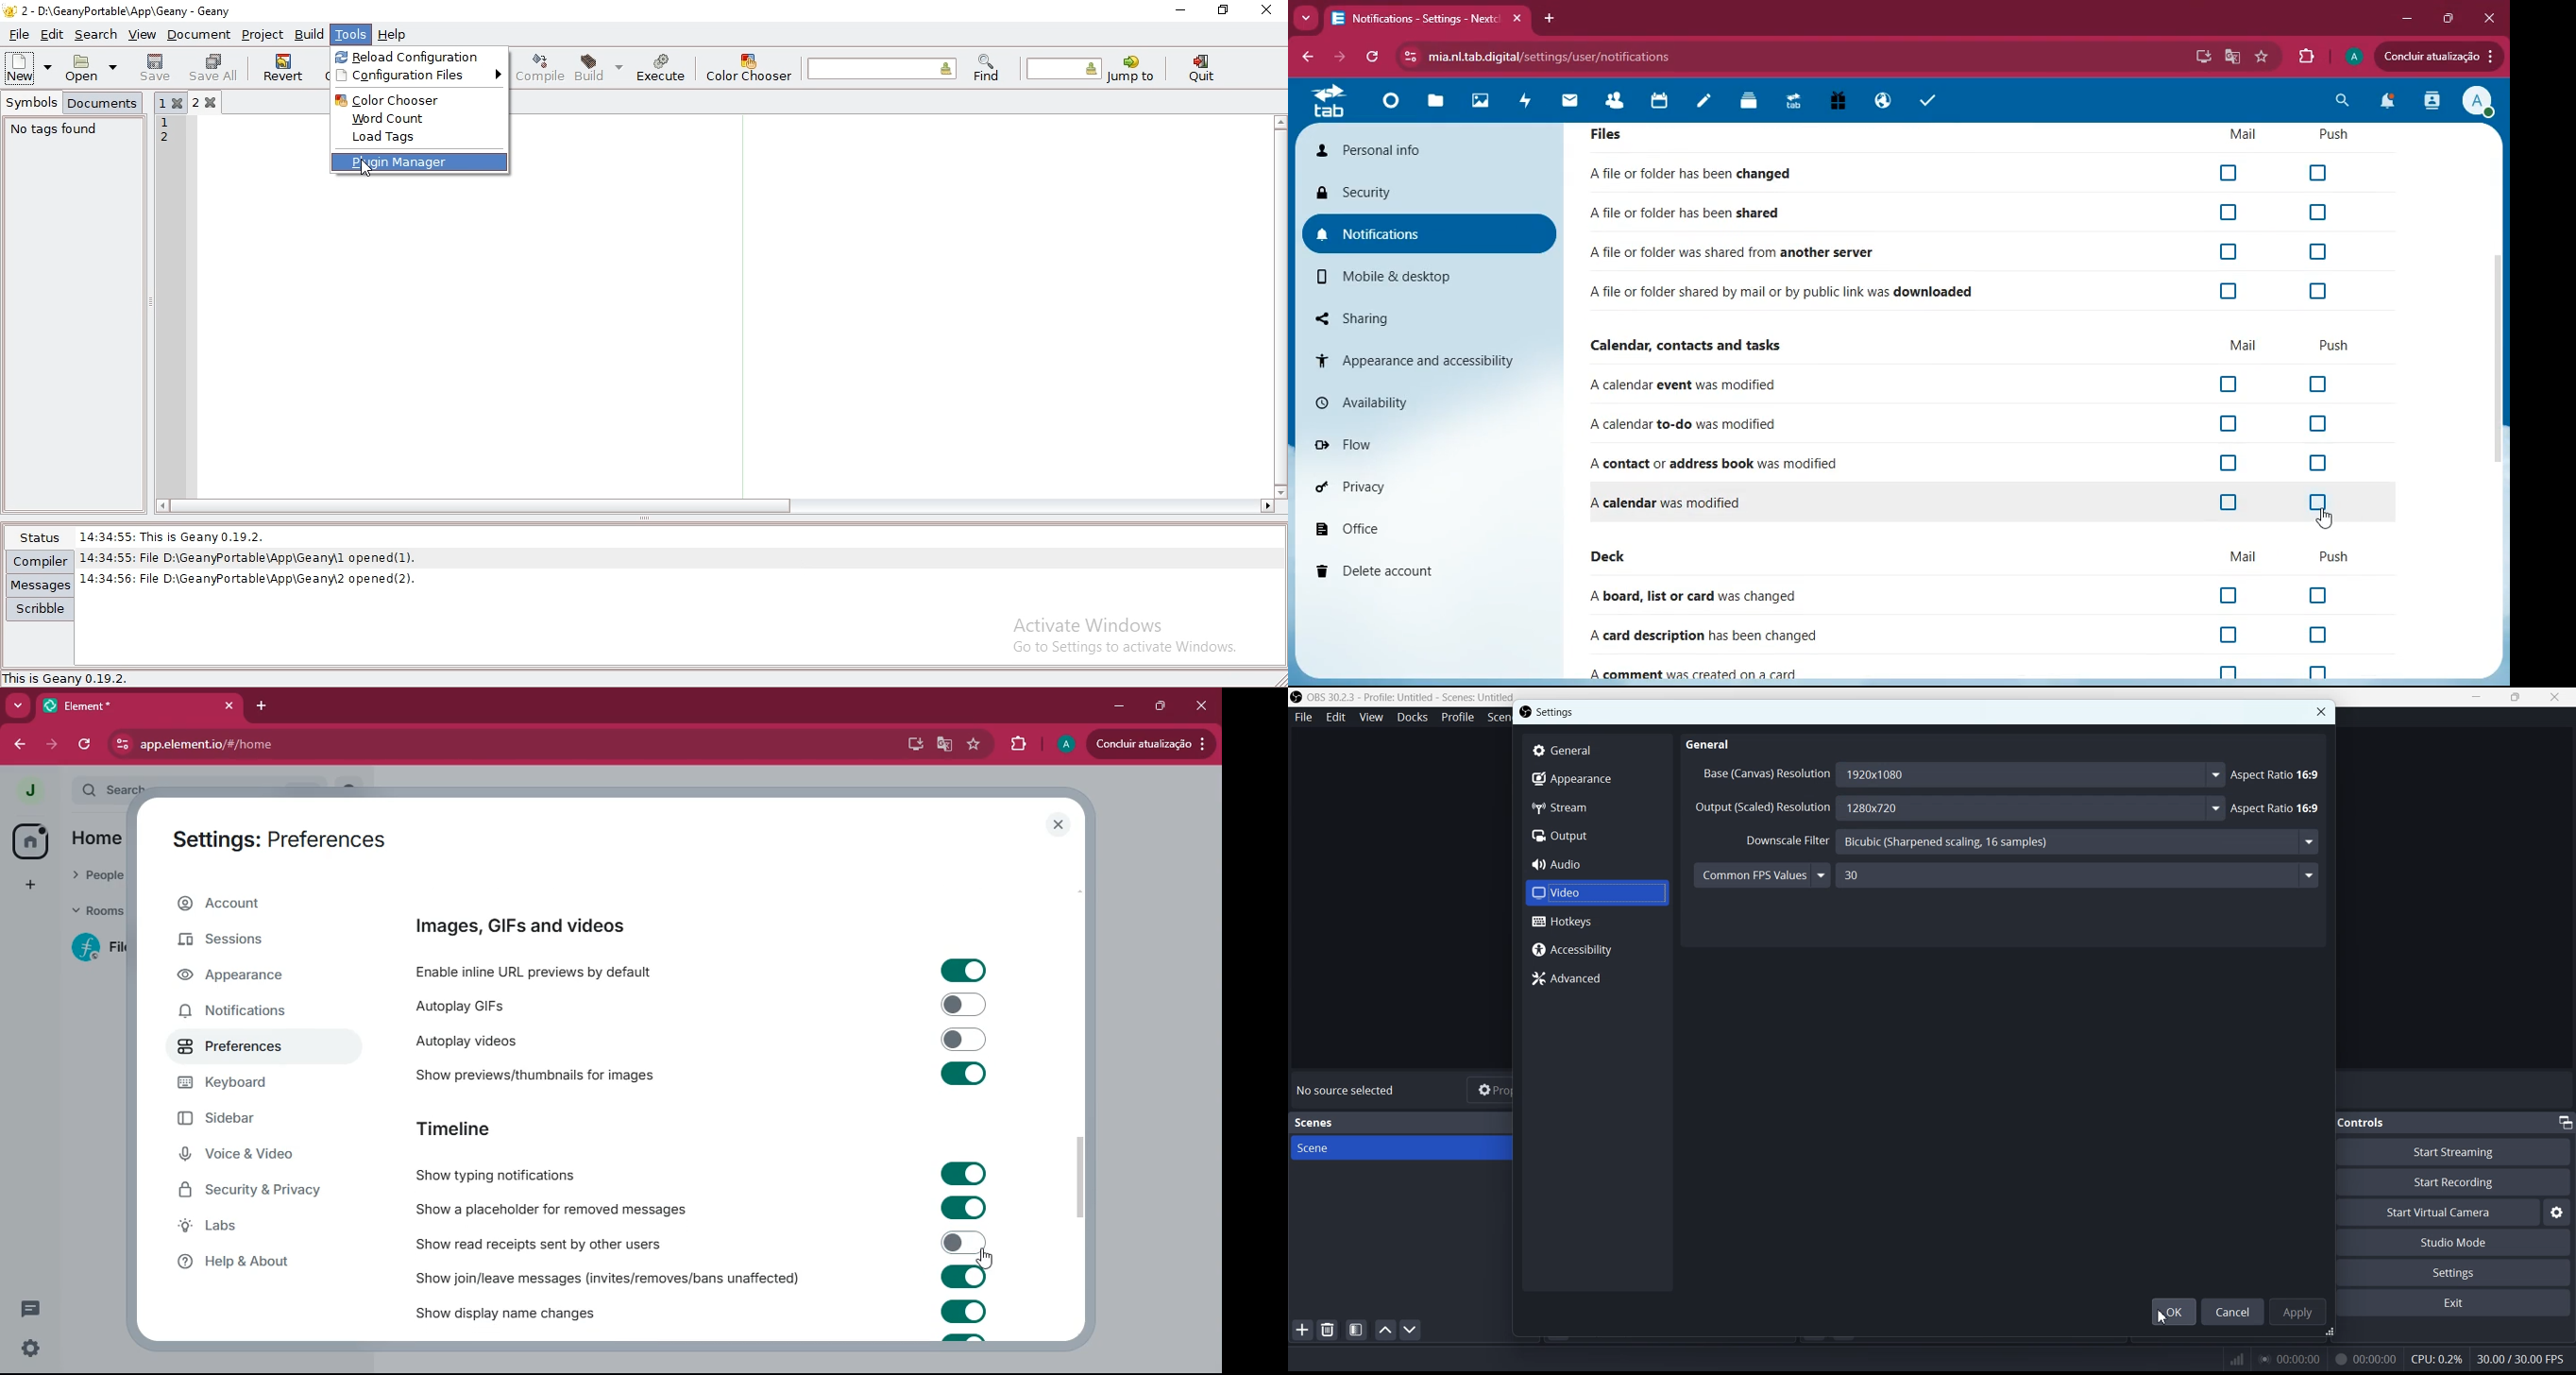  I want to click on autoplay videos, so click(563, 1038).